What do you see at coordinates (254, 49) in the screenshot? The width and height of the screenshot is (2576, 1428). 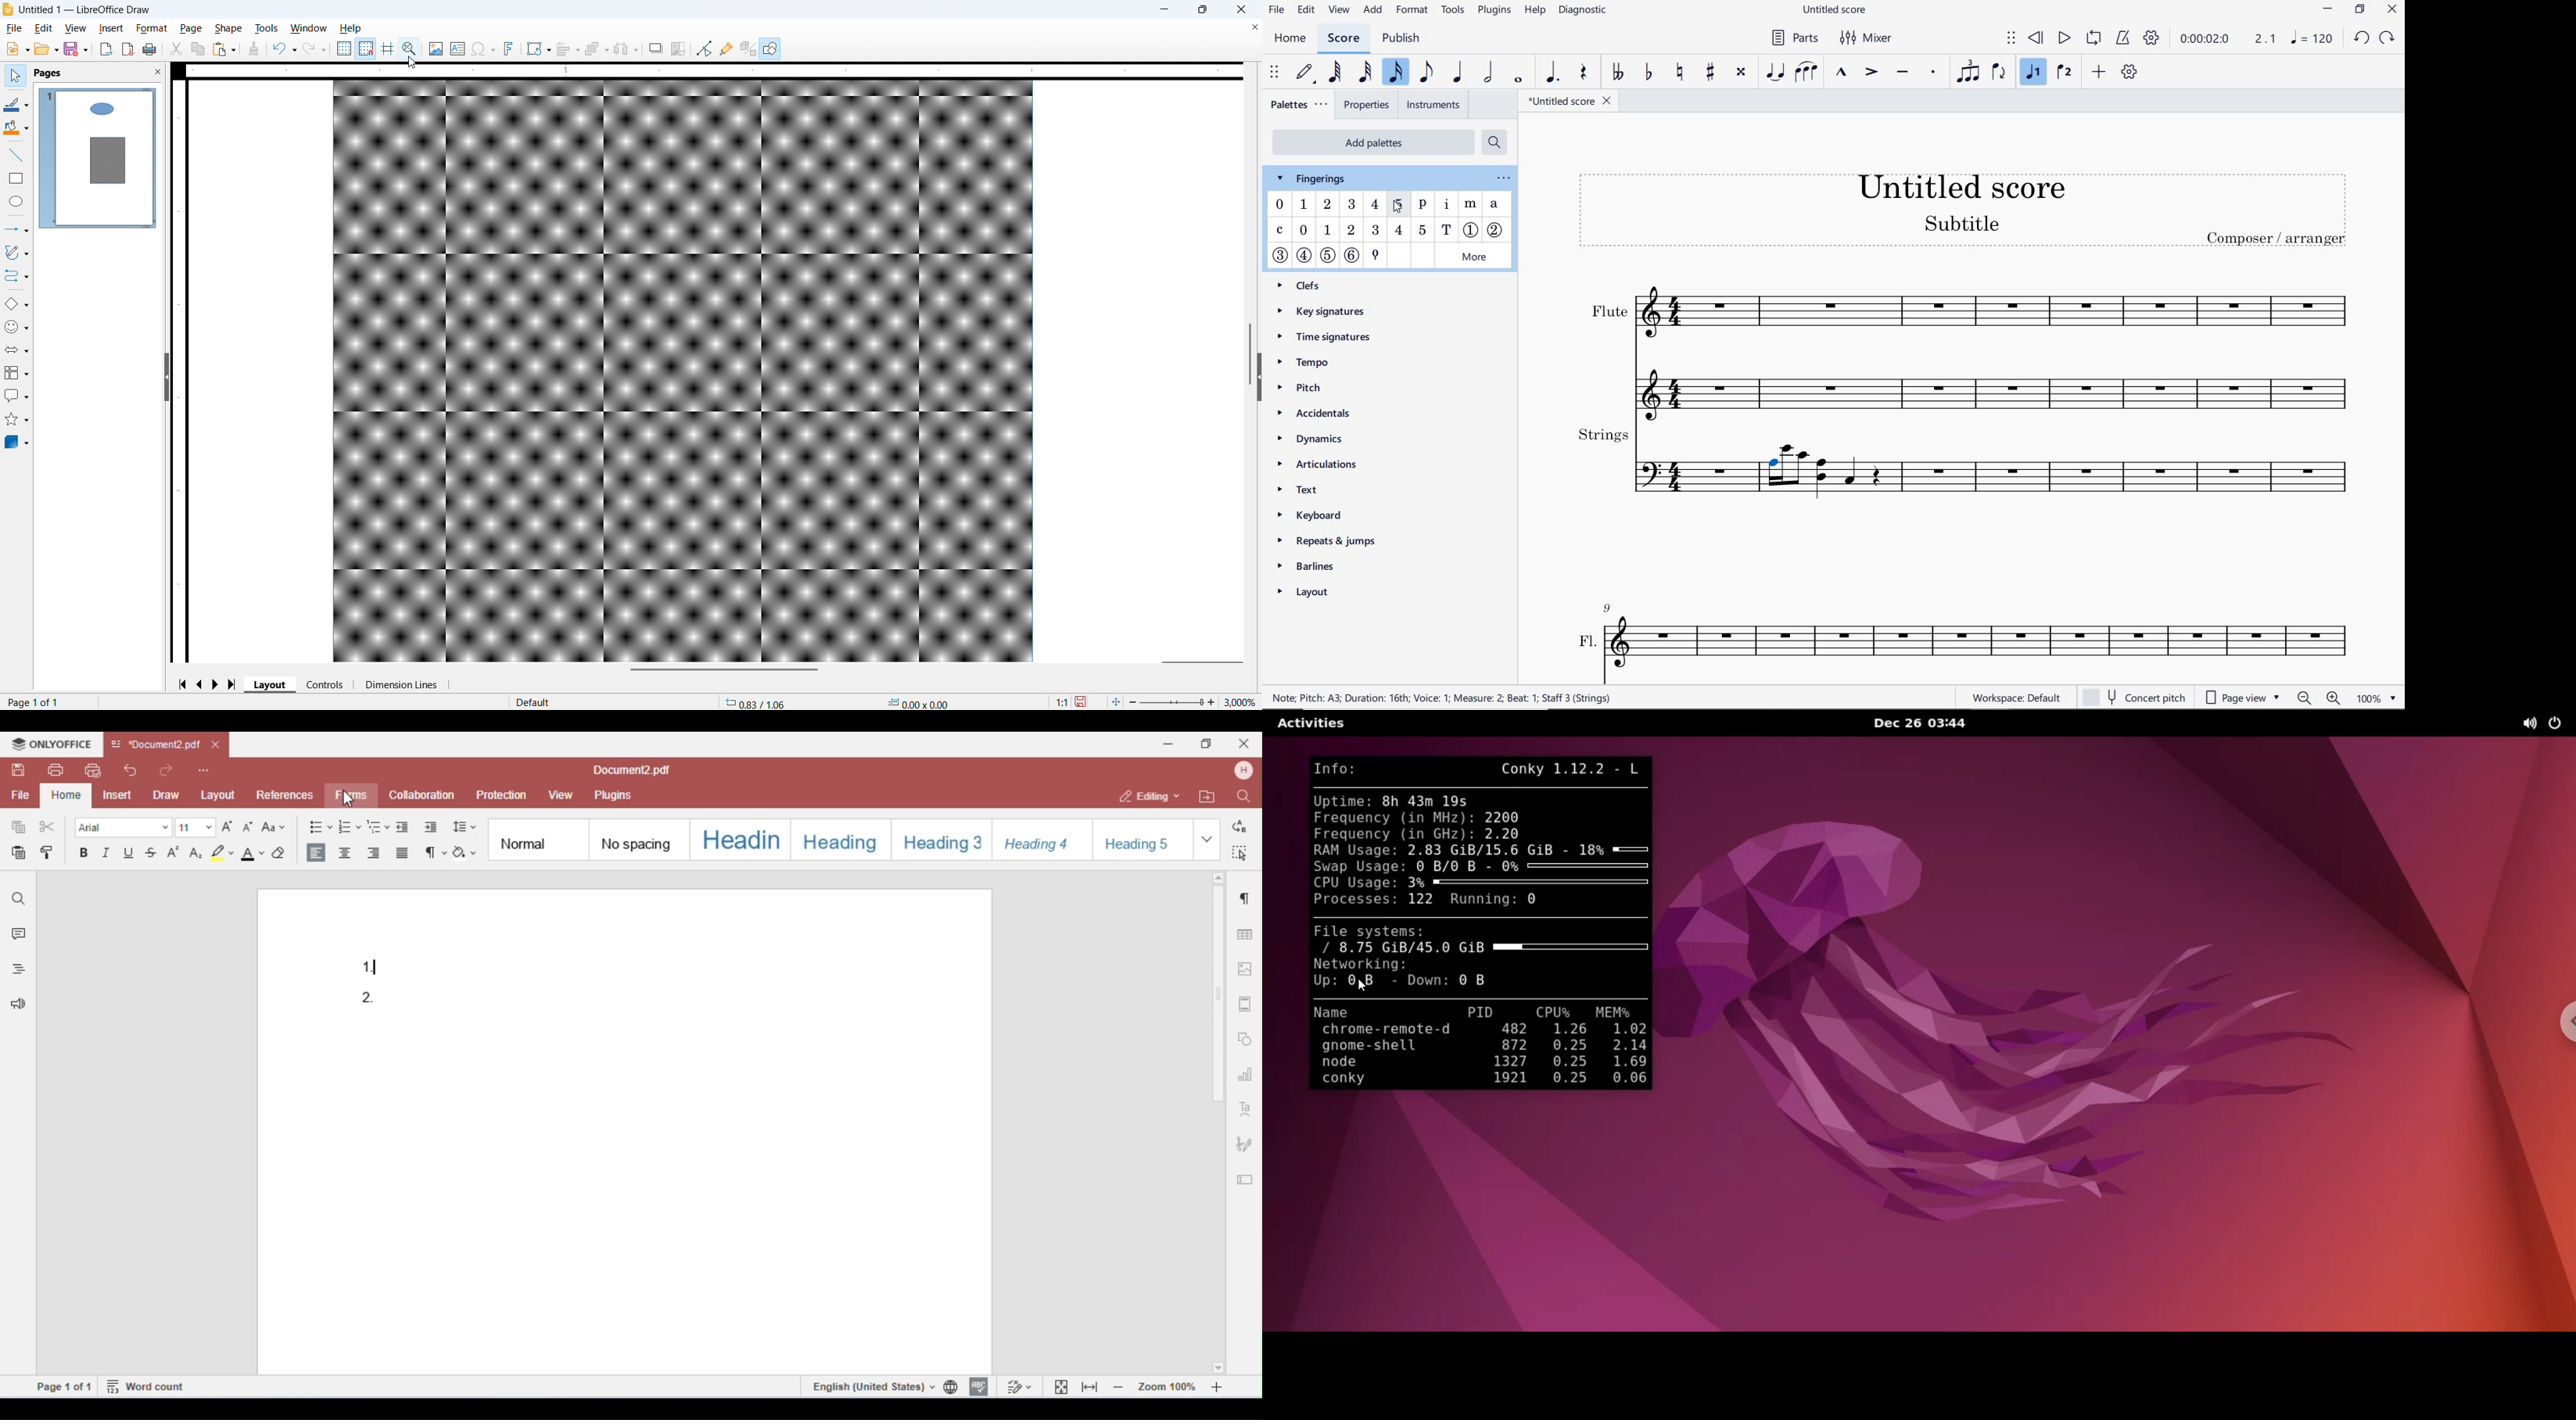 I see `Clone formatting ` at bounding box center [254, 49].